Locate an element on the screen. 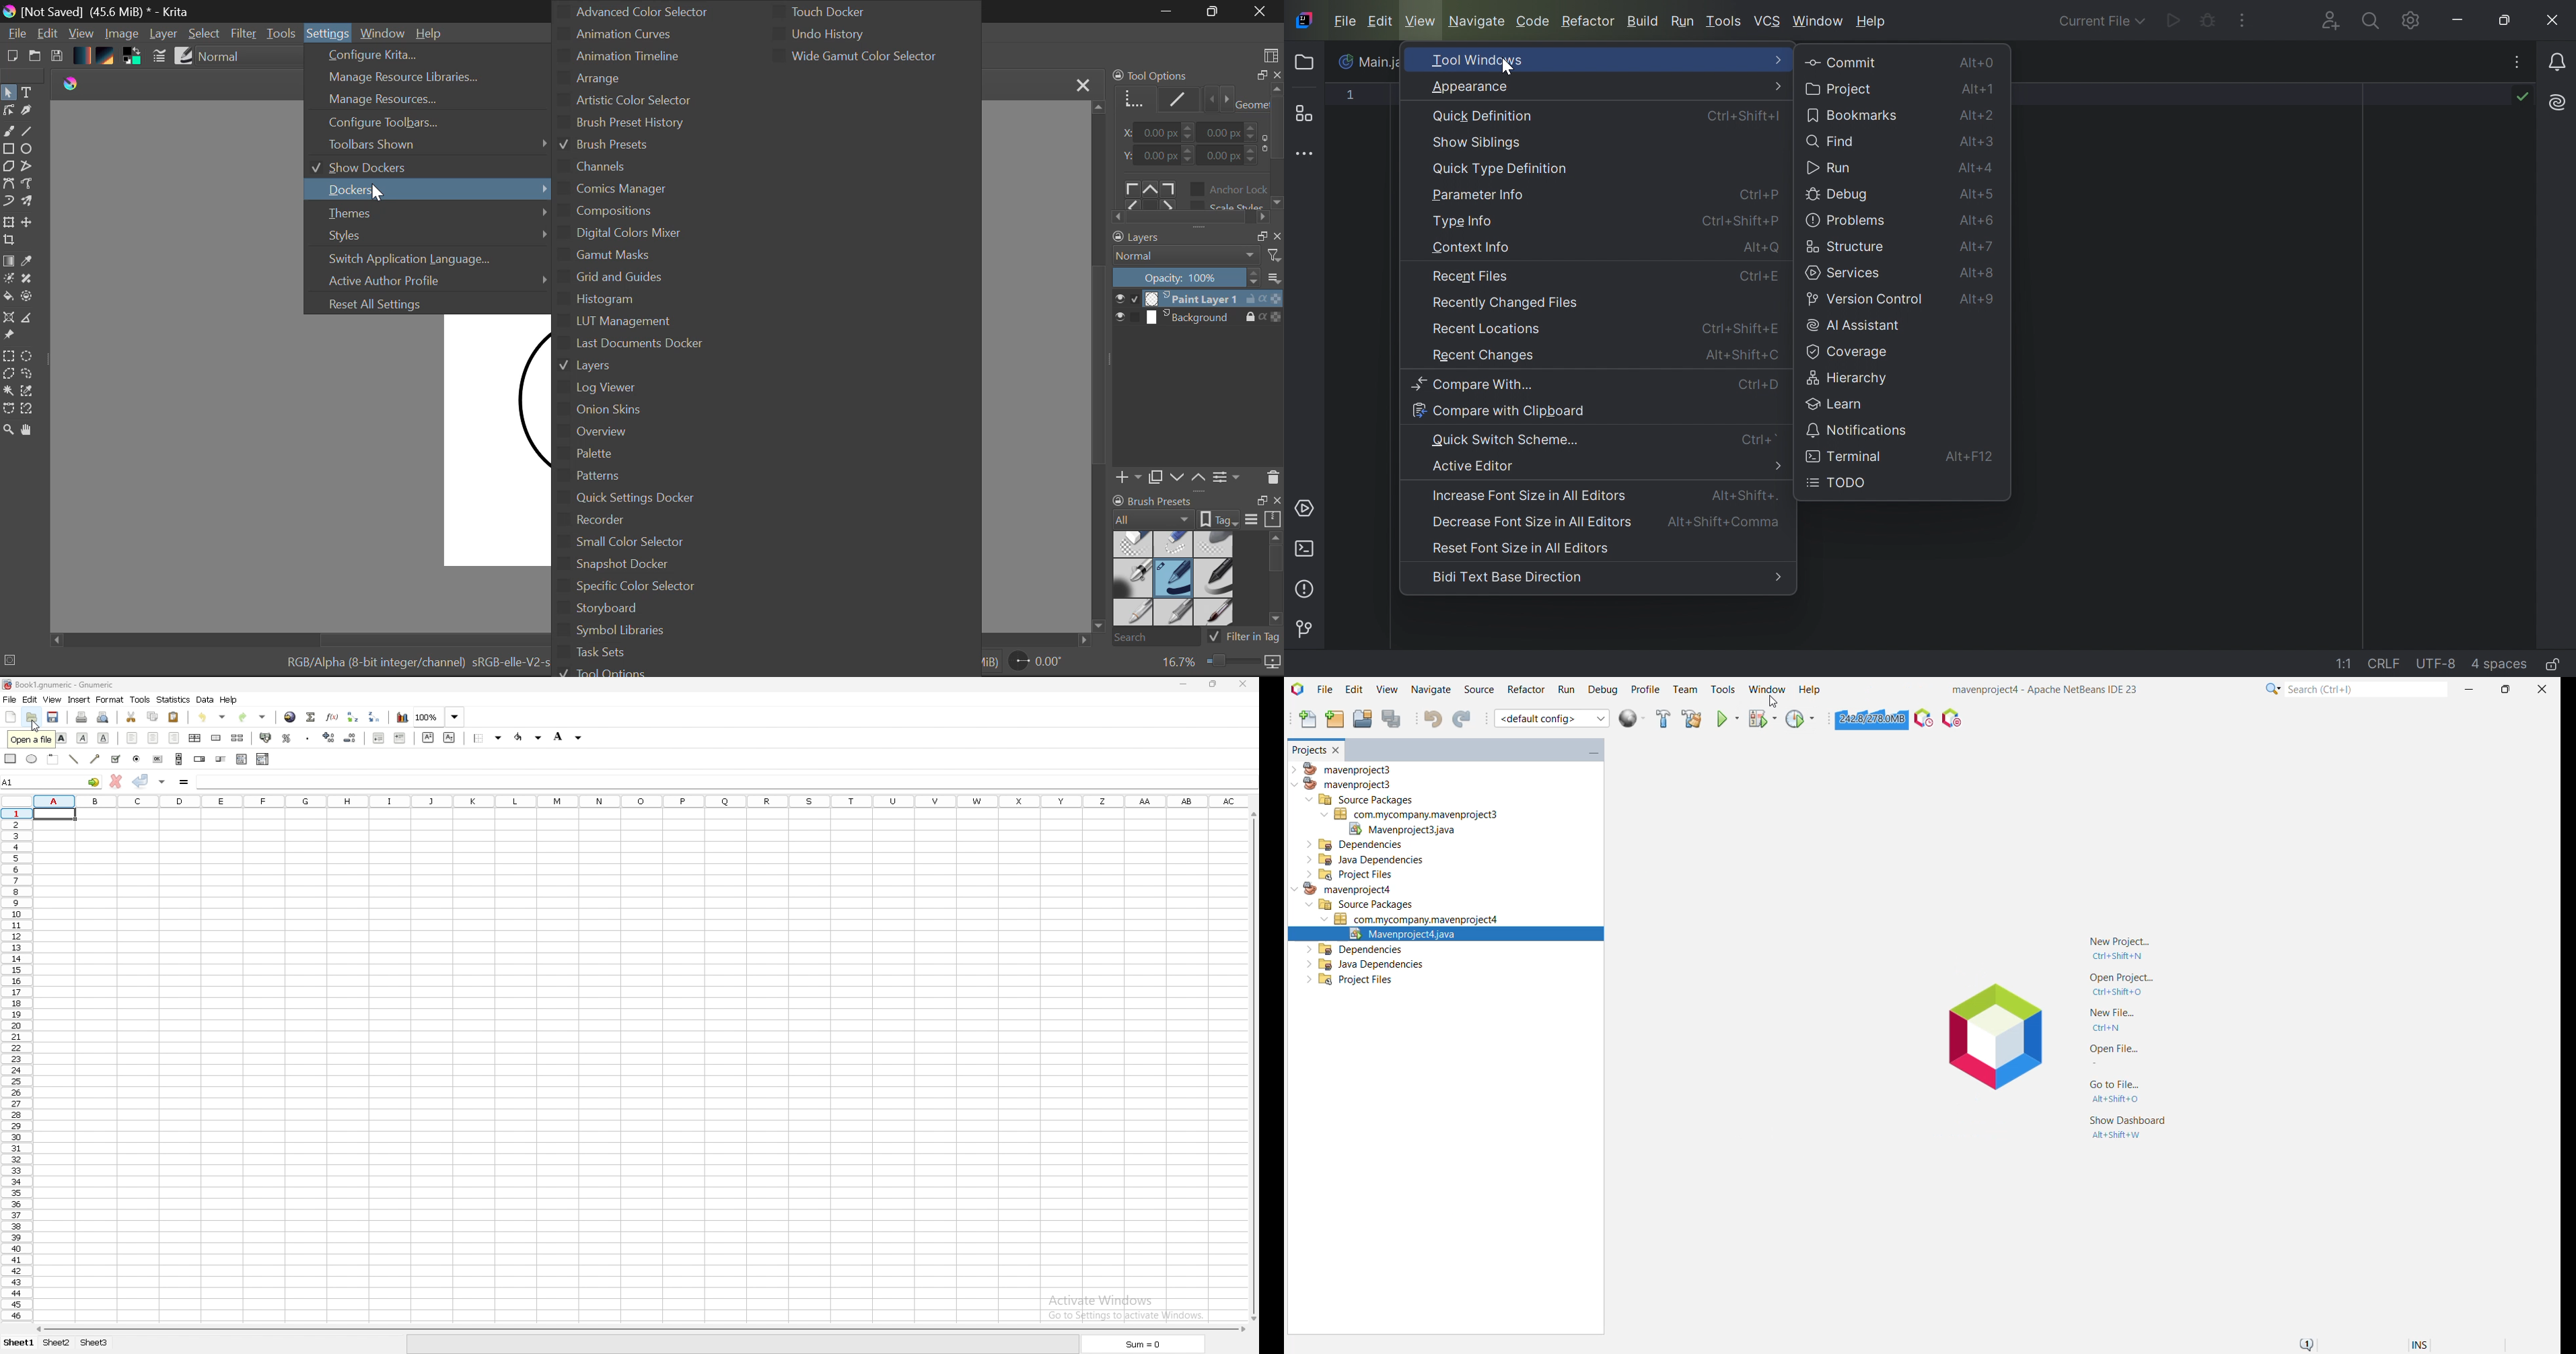 Image resolution: width=2576 pixels, height=1372 pixels. Text is located at coordinates (27, 92).